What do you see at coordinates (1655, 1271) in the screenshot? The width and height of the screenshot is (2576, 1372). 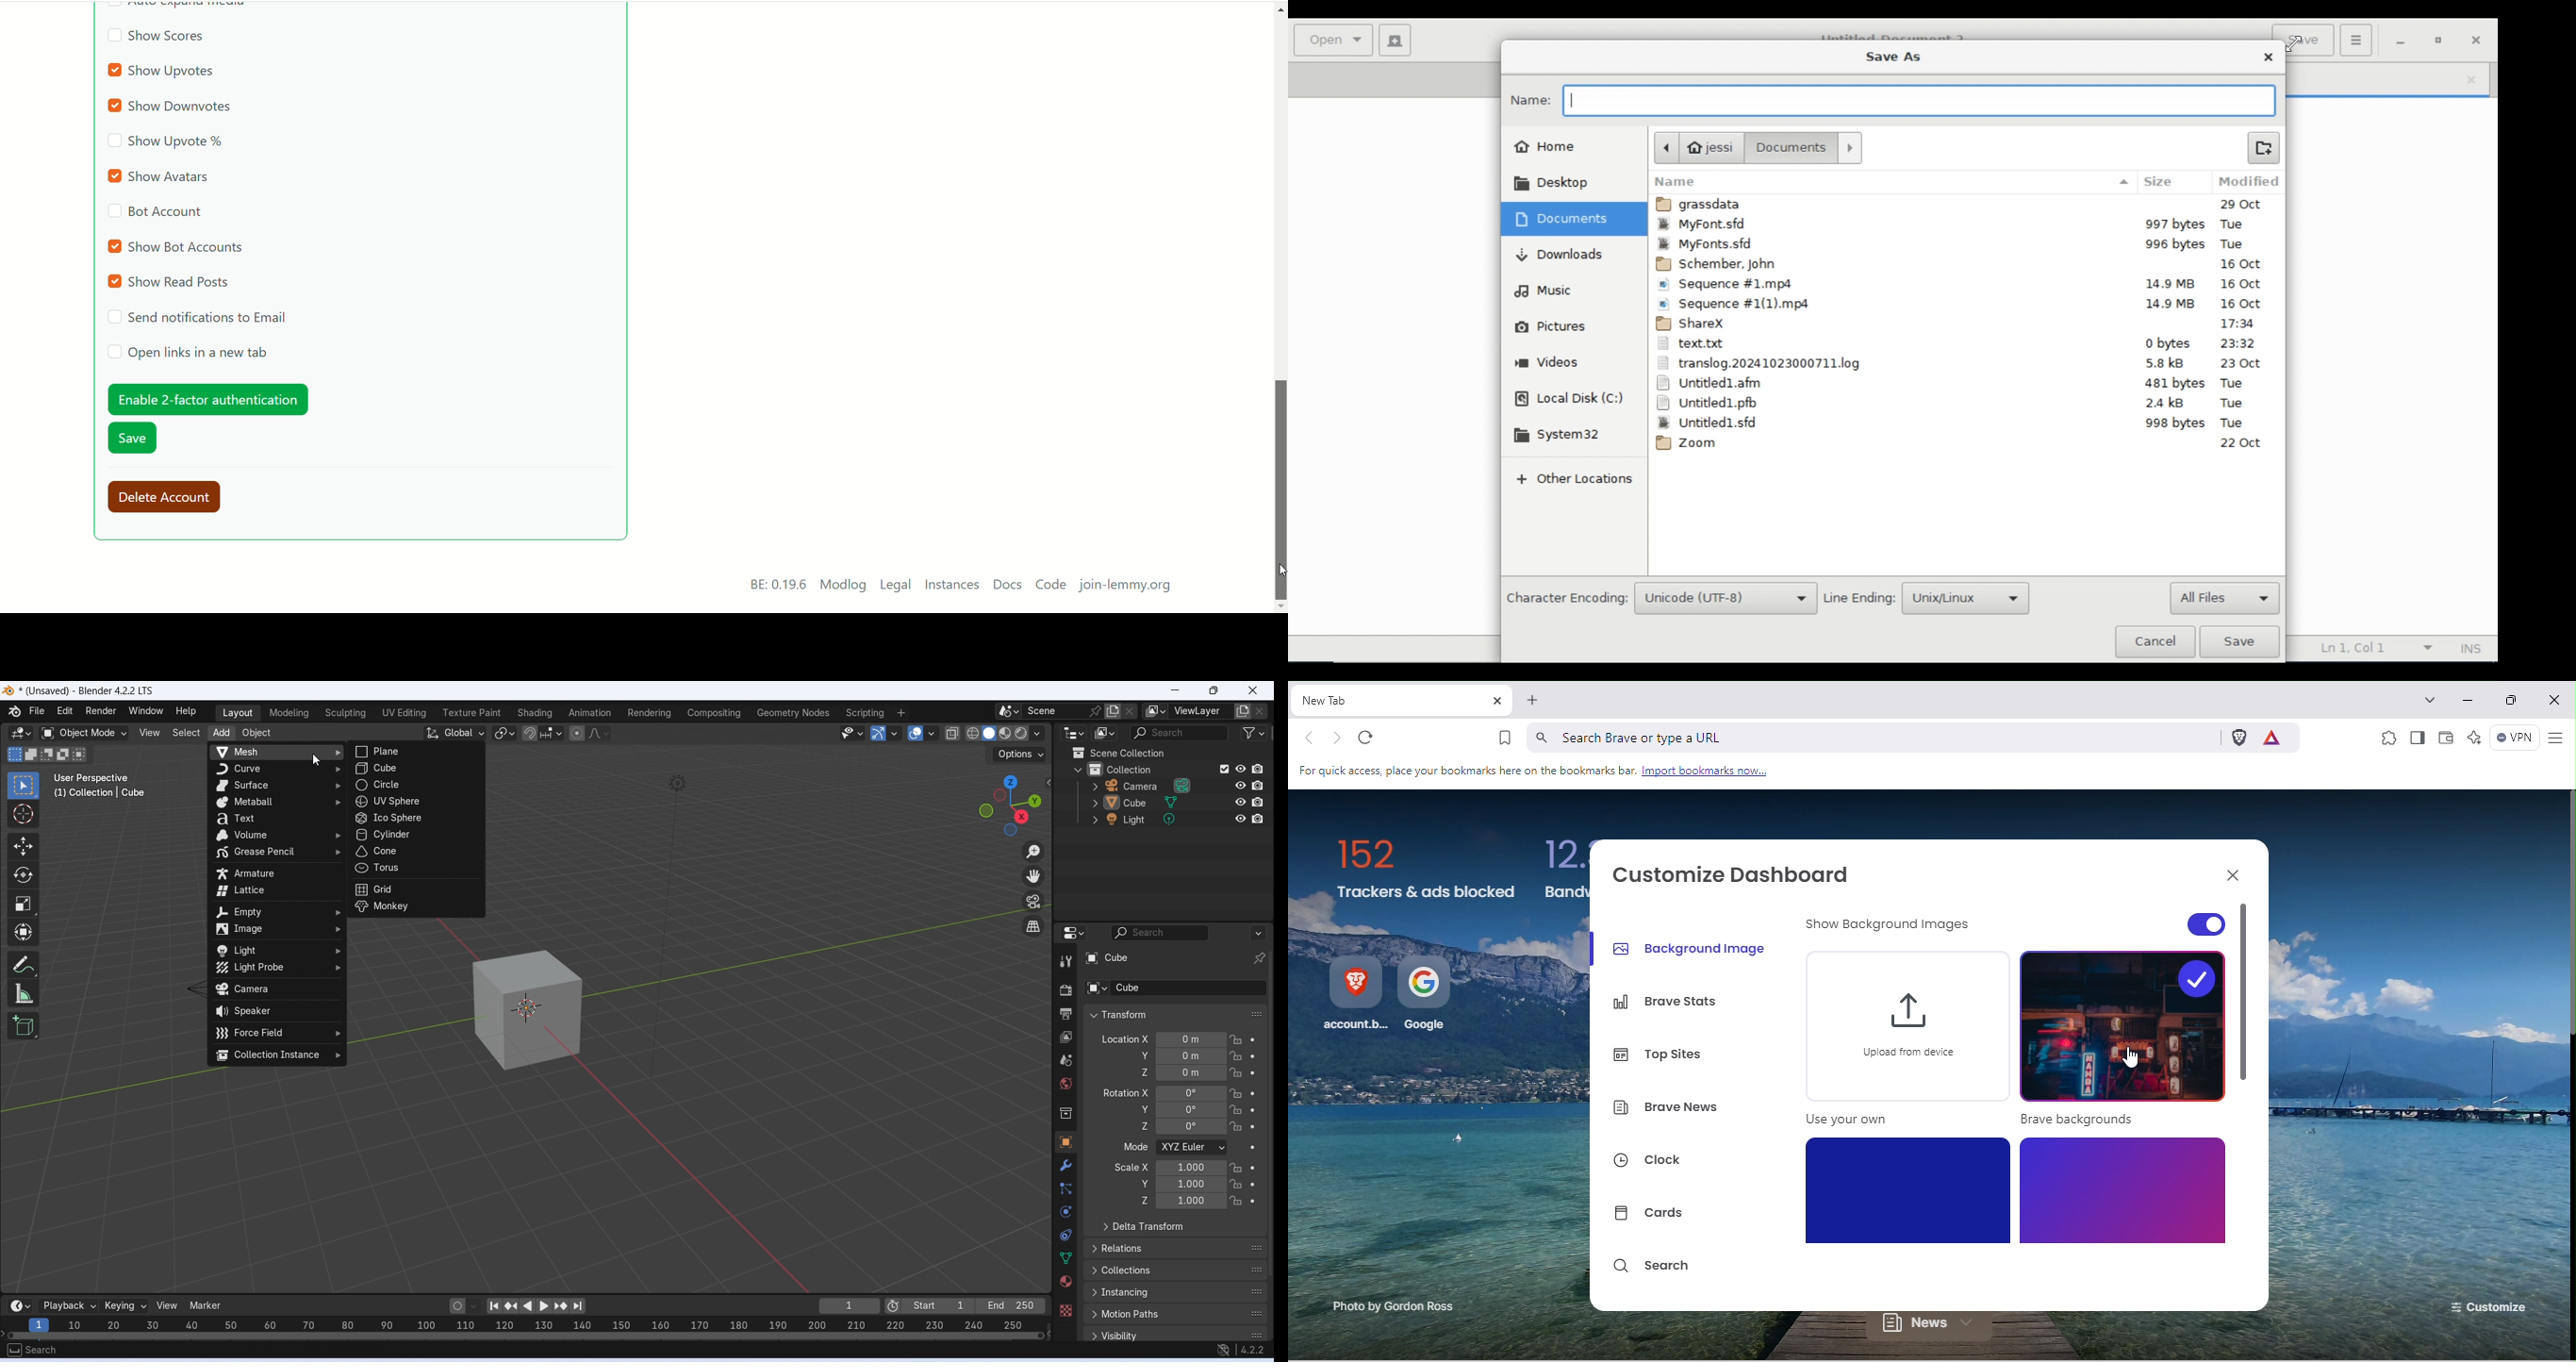 I see `Search` at bounding box center [1655, 1271].